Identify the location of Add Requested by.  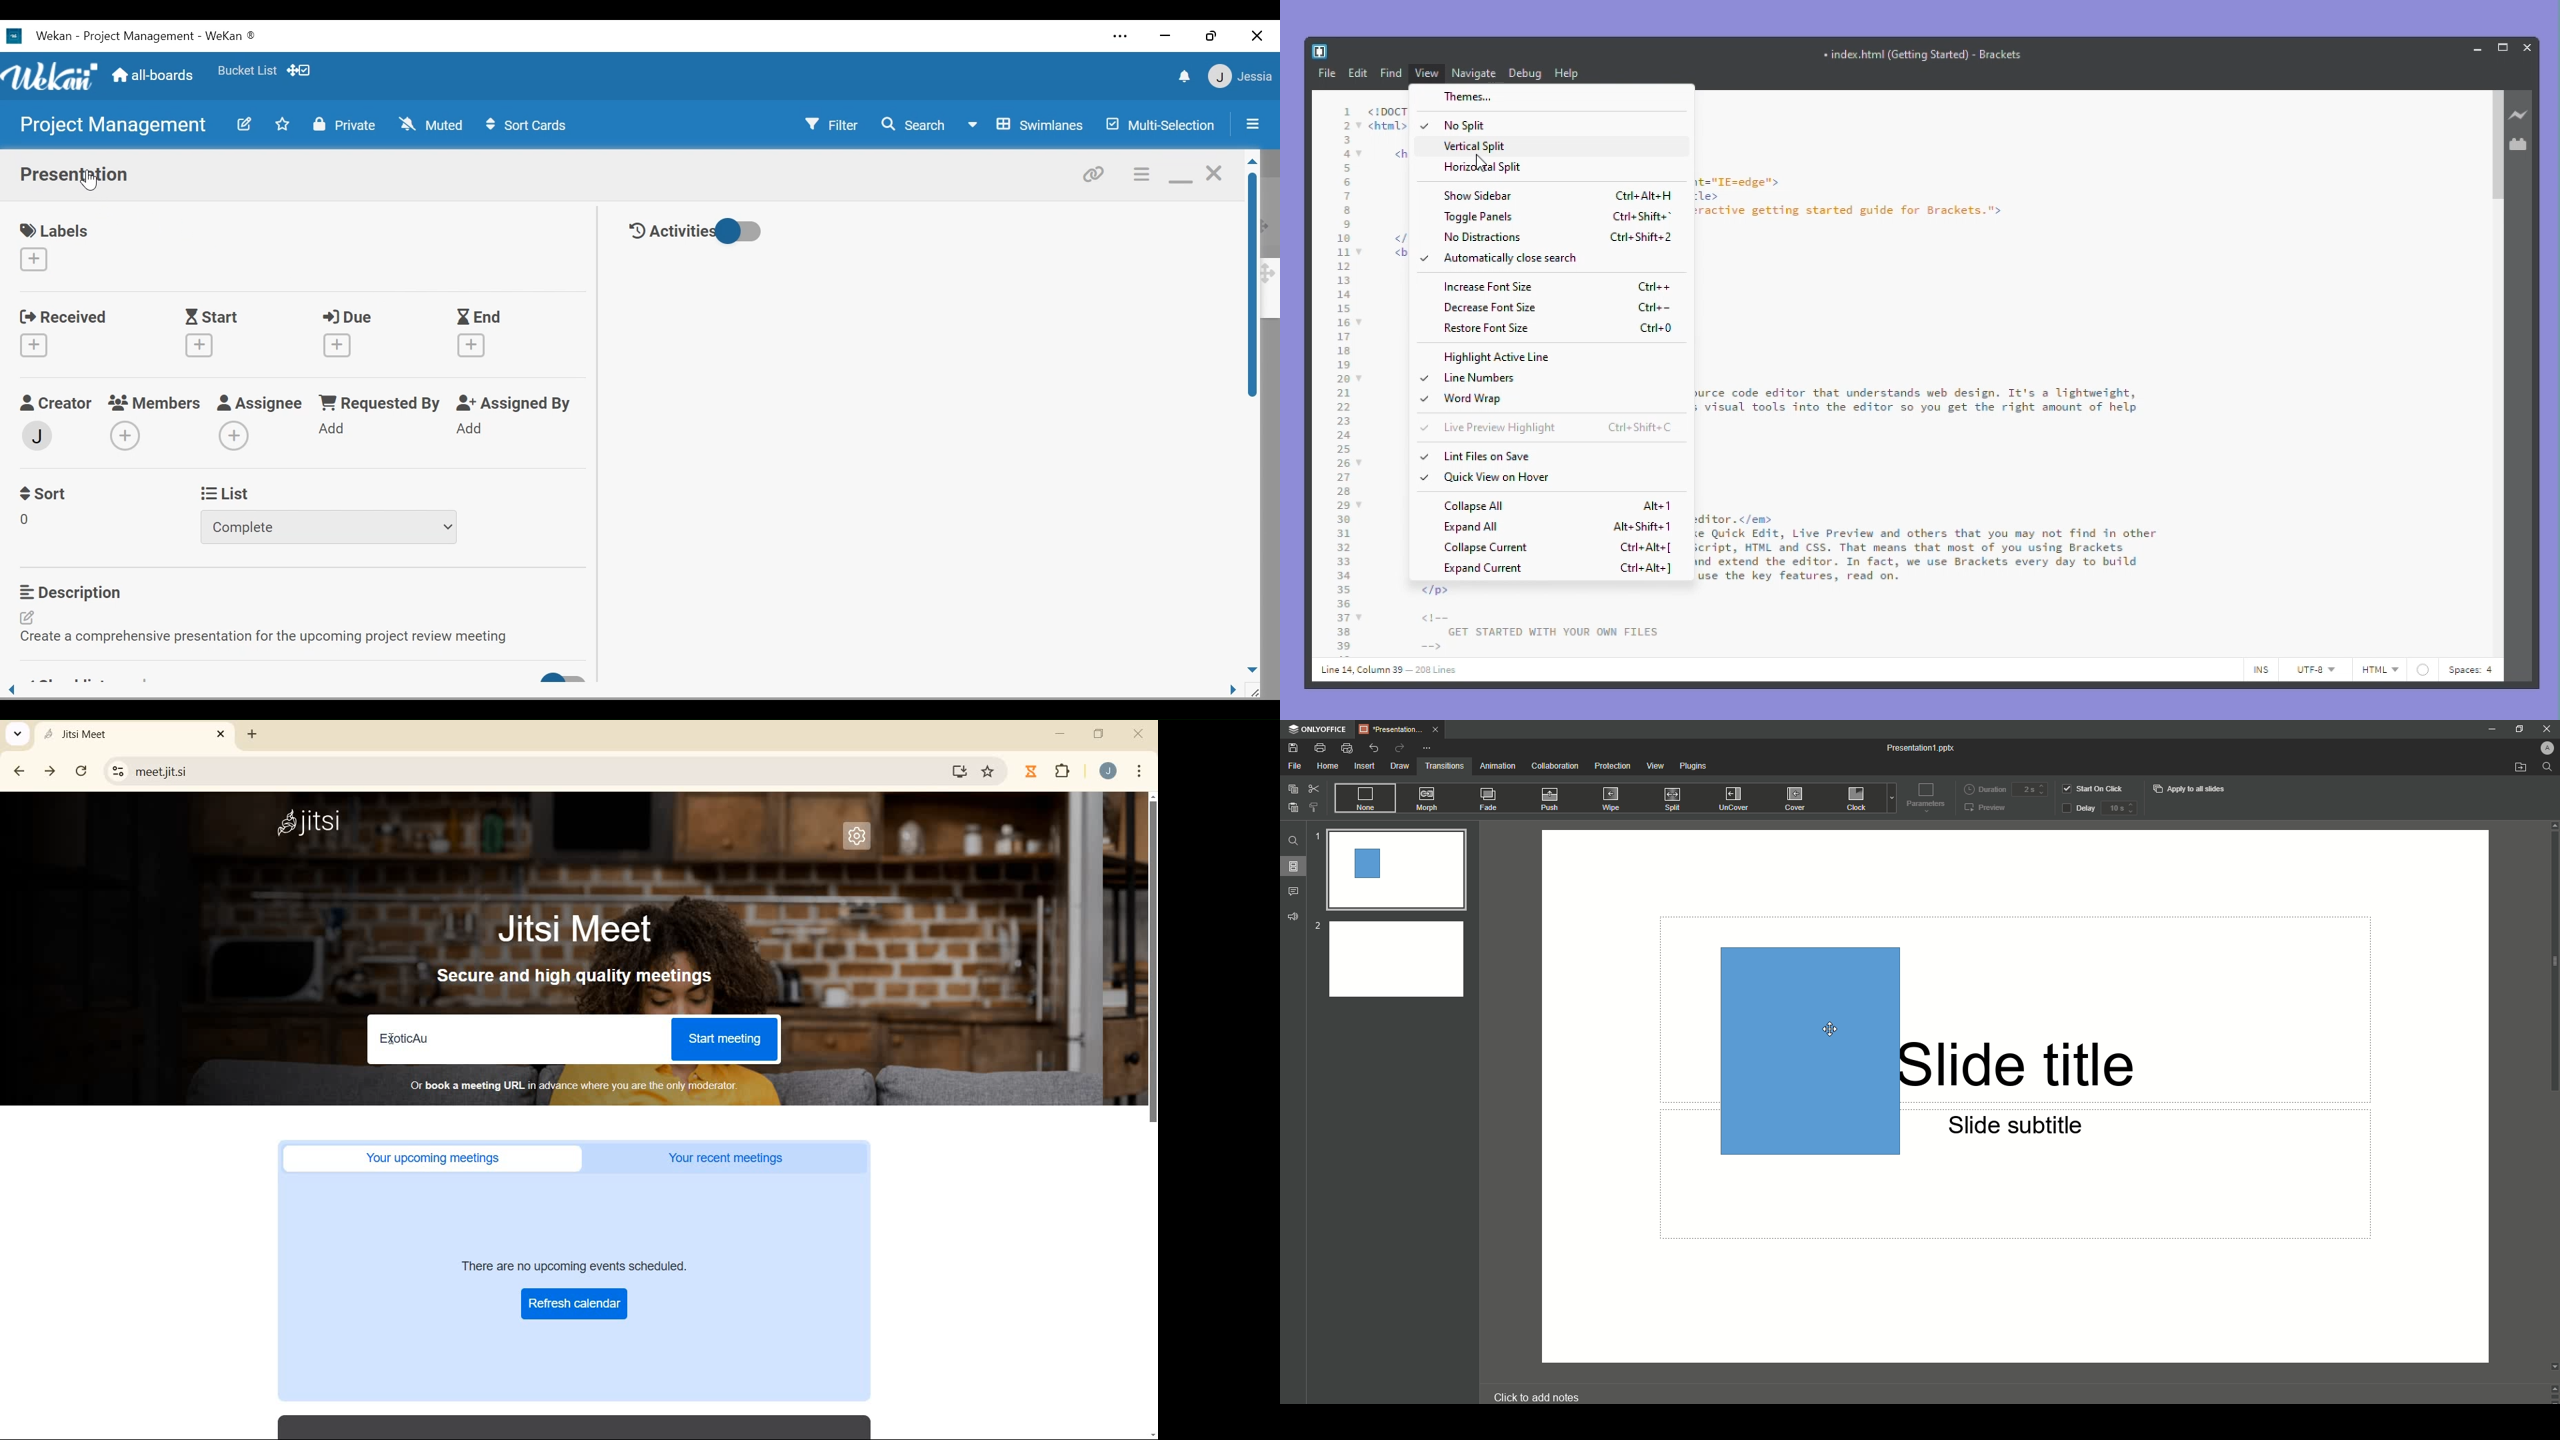
(333, 429).